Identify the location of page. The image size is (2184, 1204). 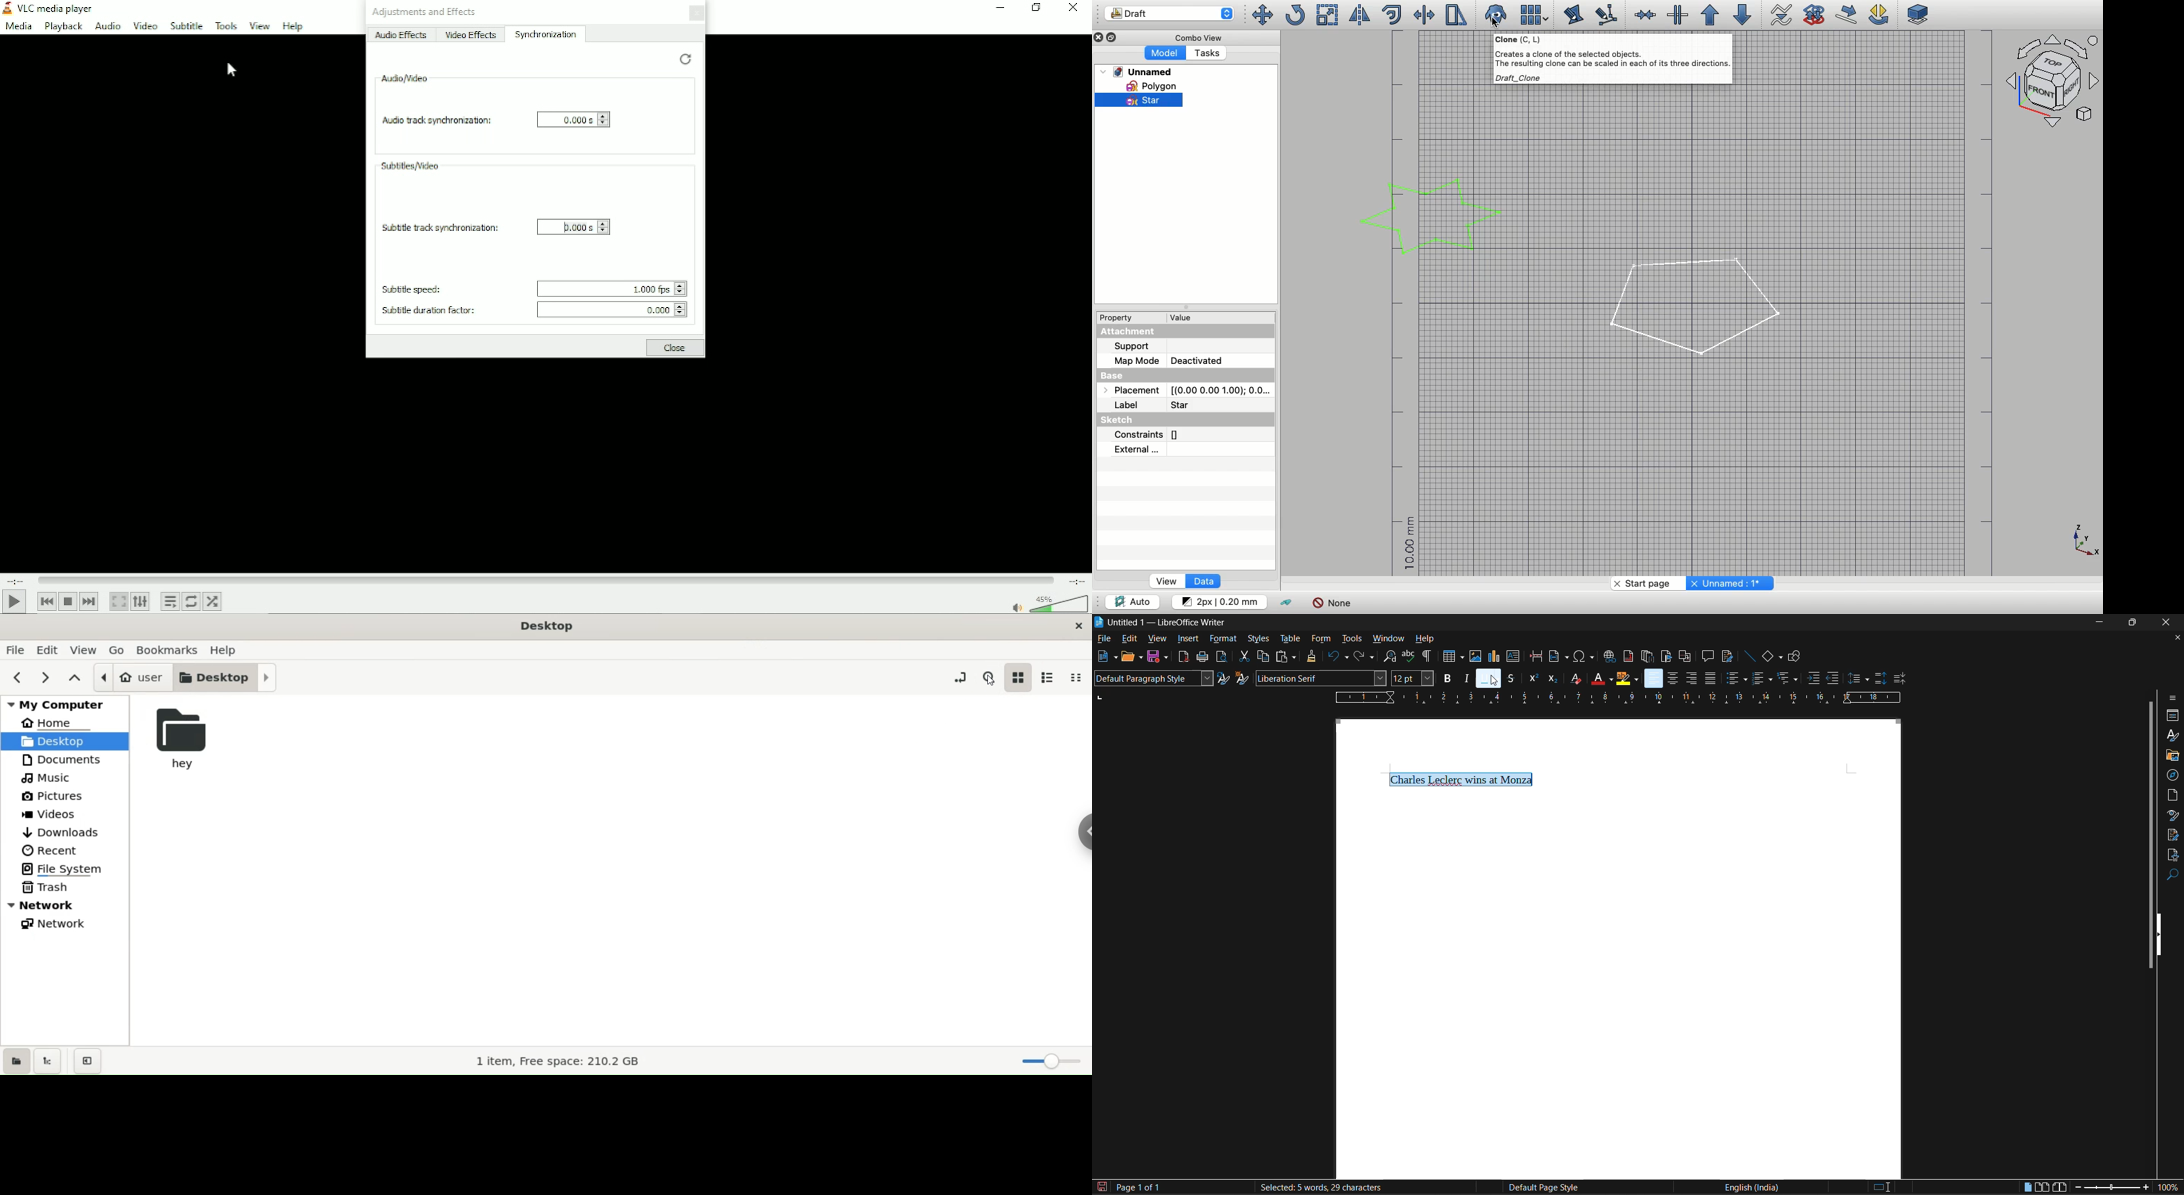
(2173, 794).